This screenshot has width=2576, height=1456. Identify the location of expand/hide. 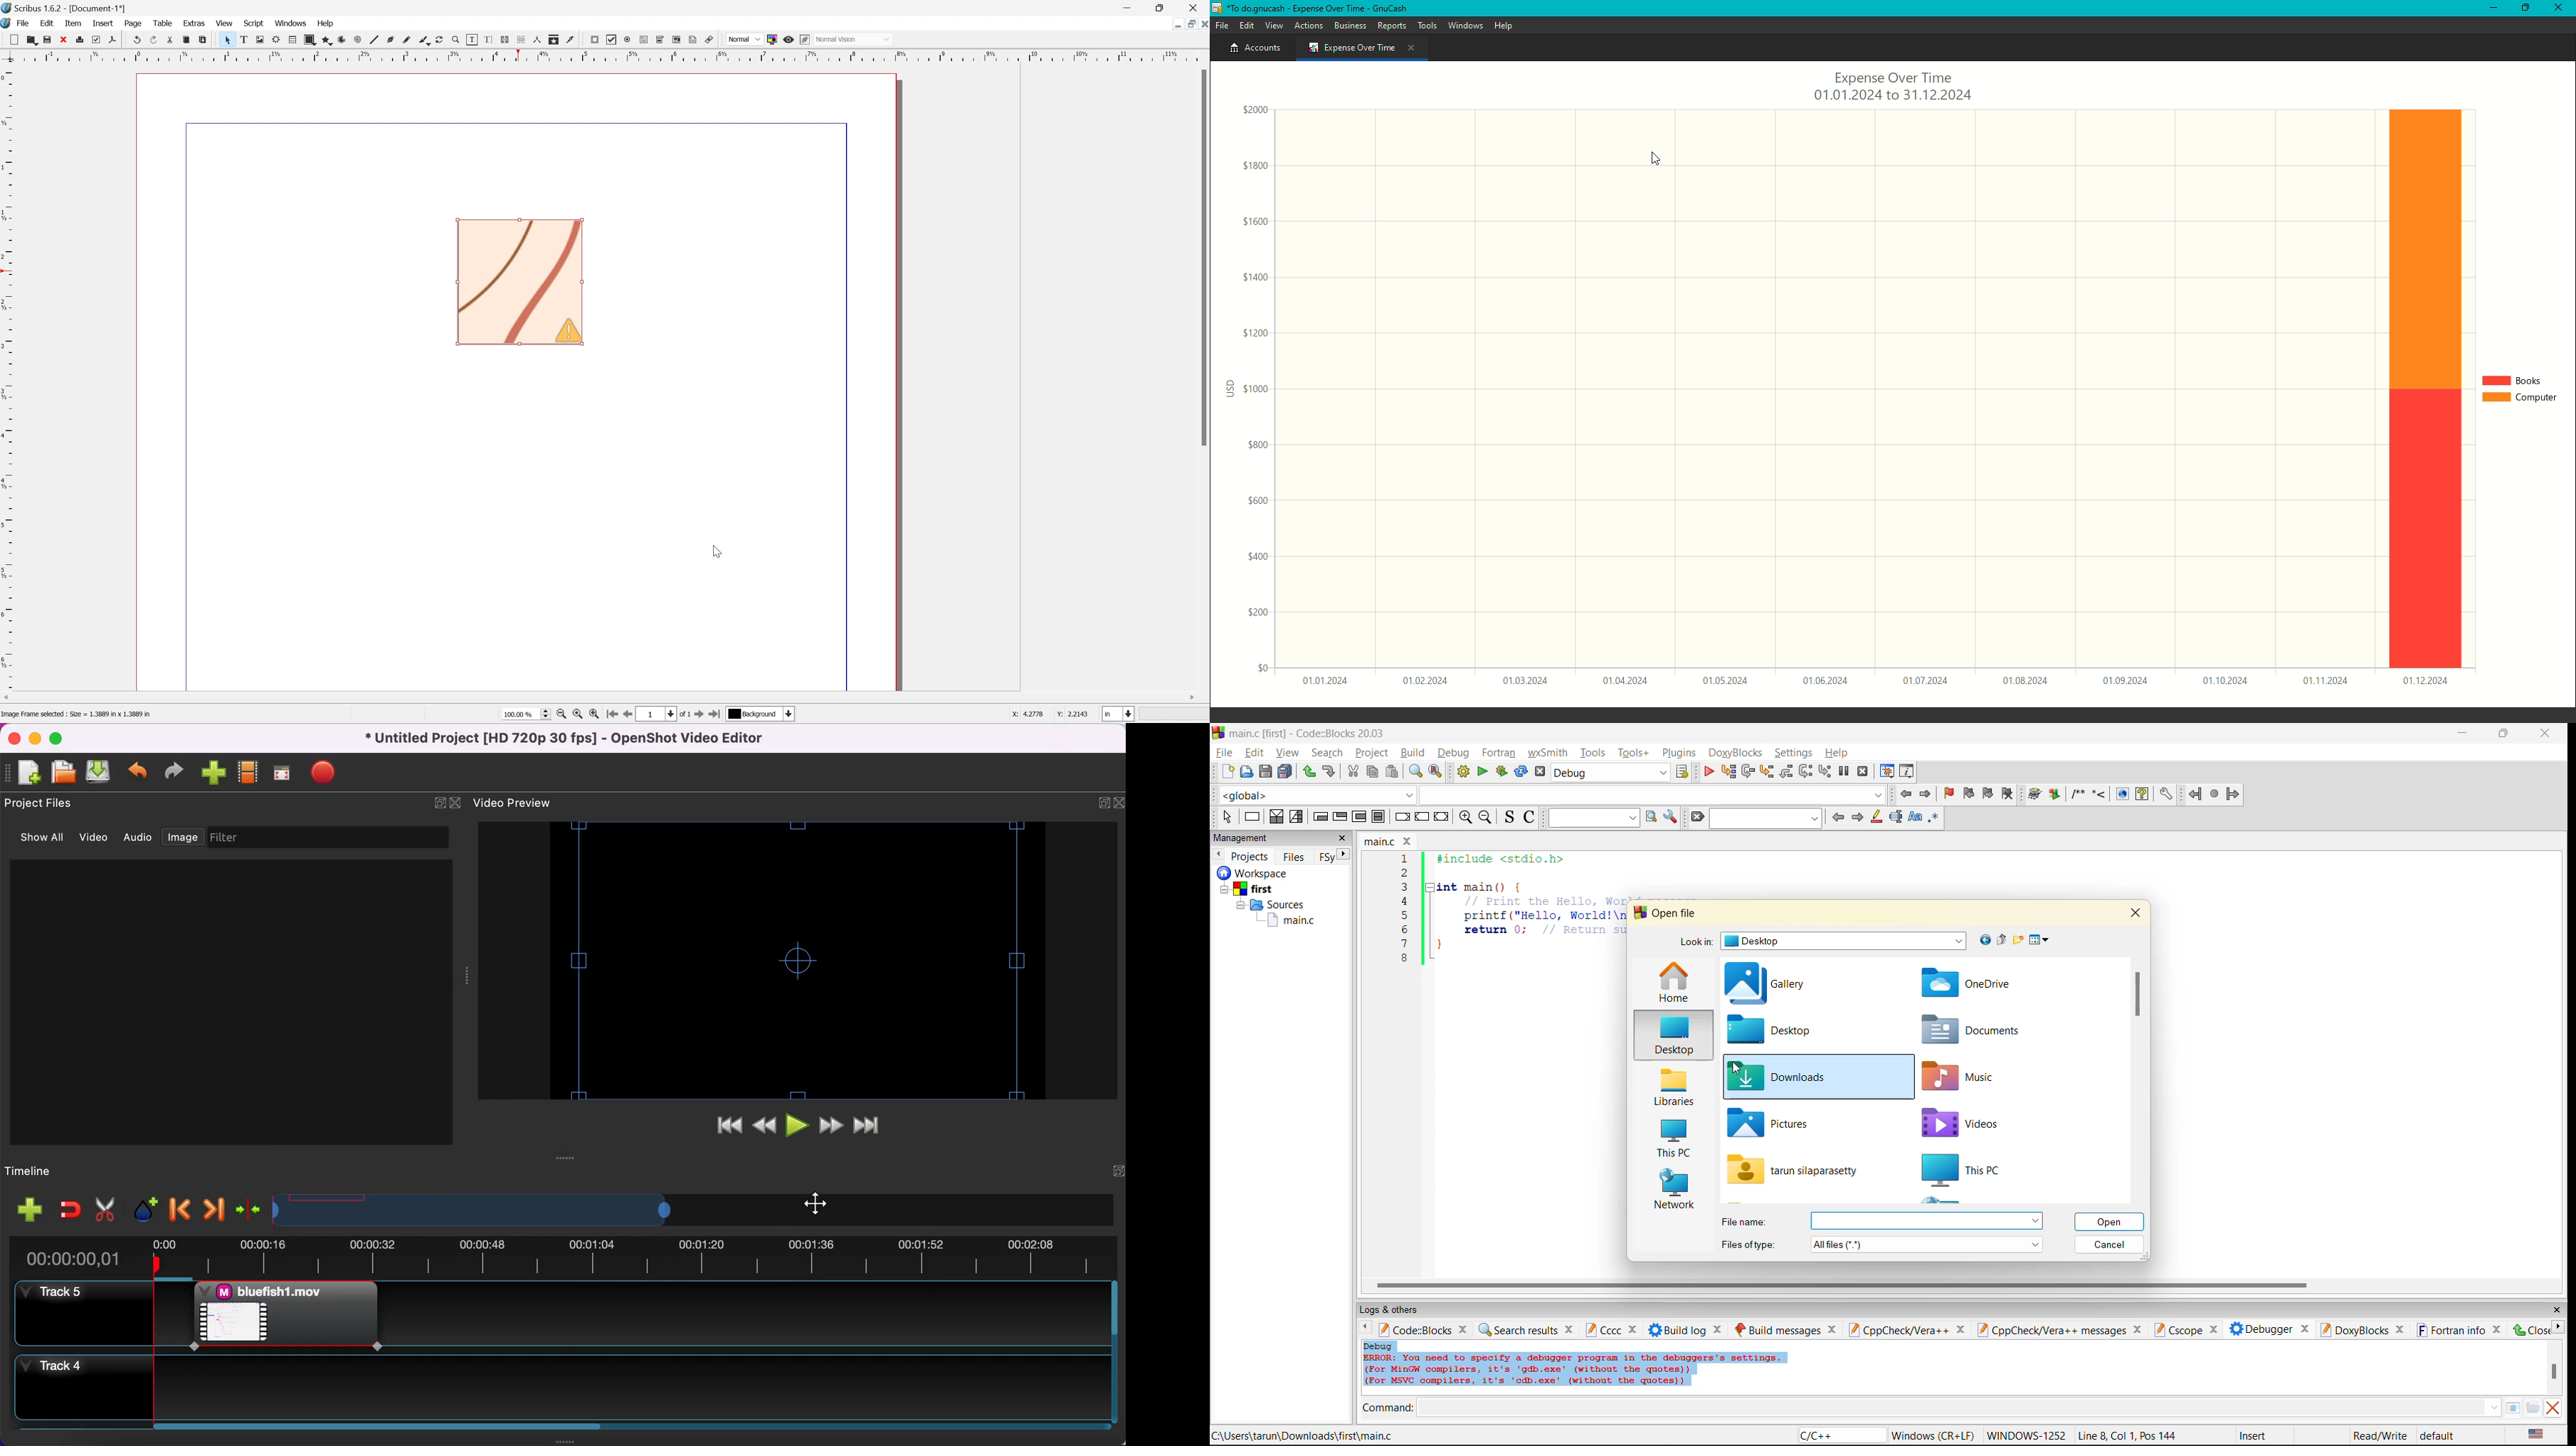
(1094, 803).